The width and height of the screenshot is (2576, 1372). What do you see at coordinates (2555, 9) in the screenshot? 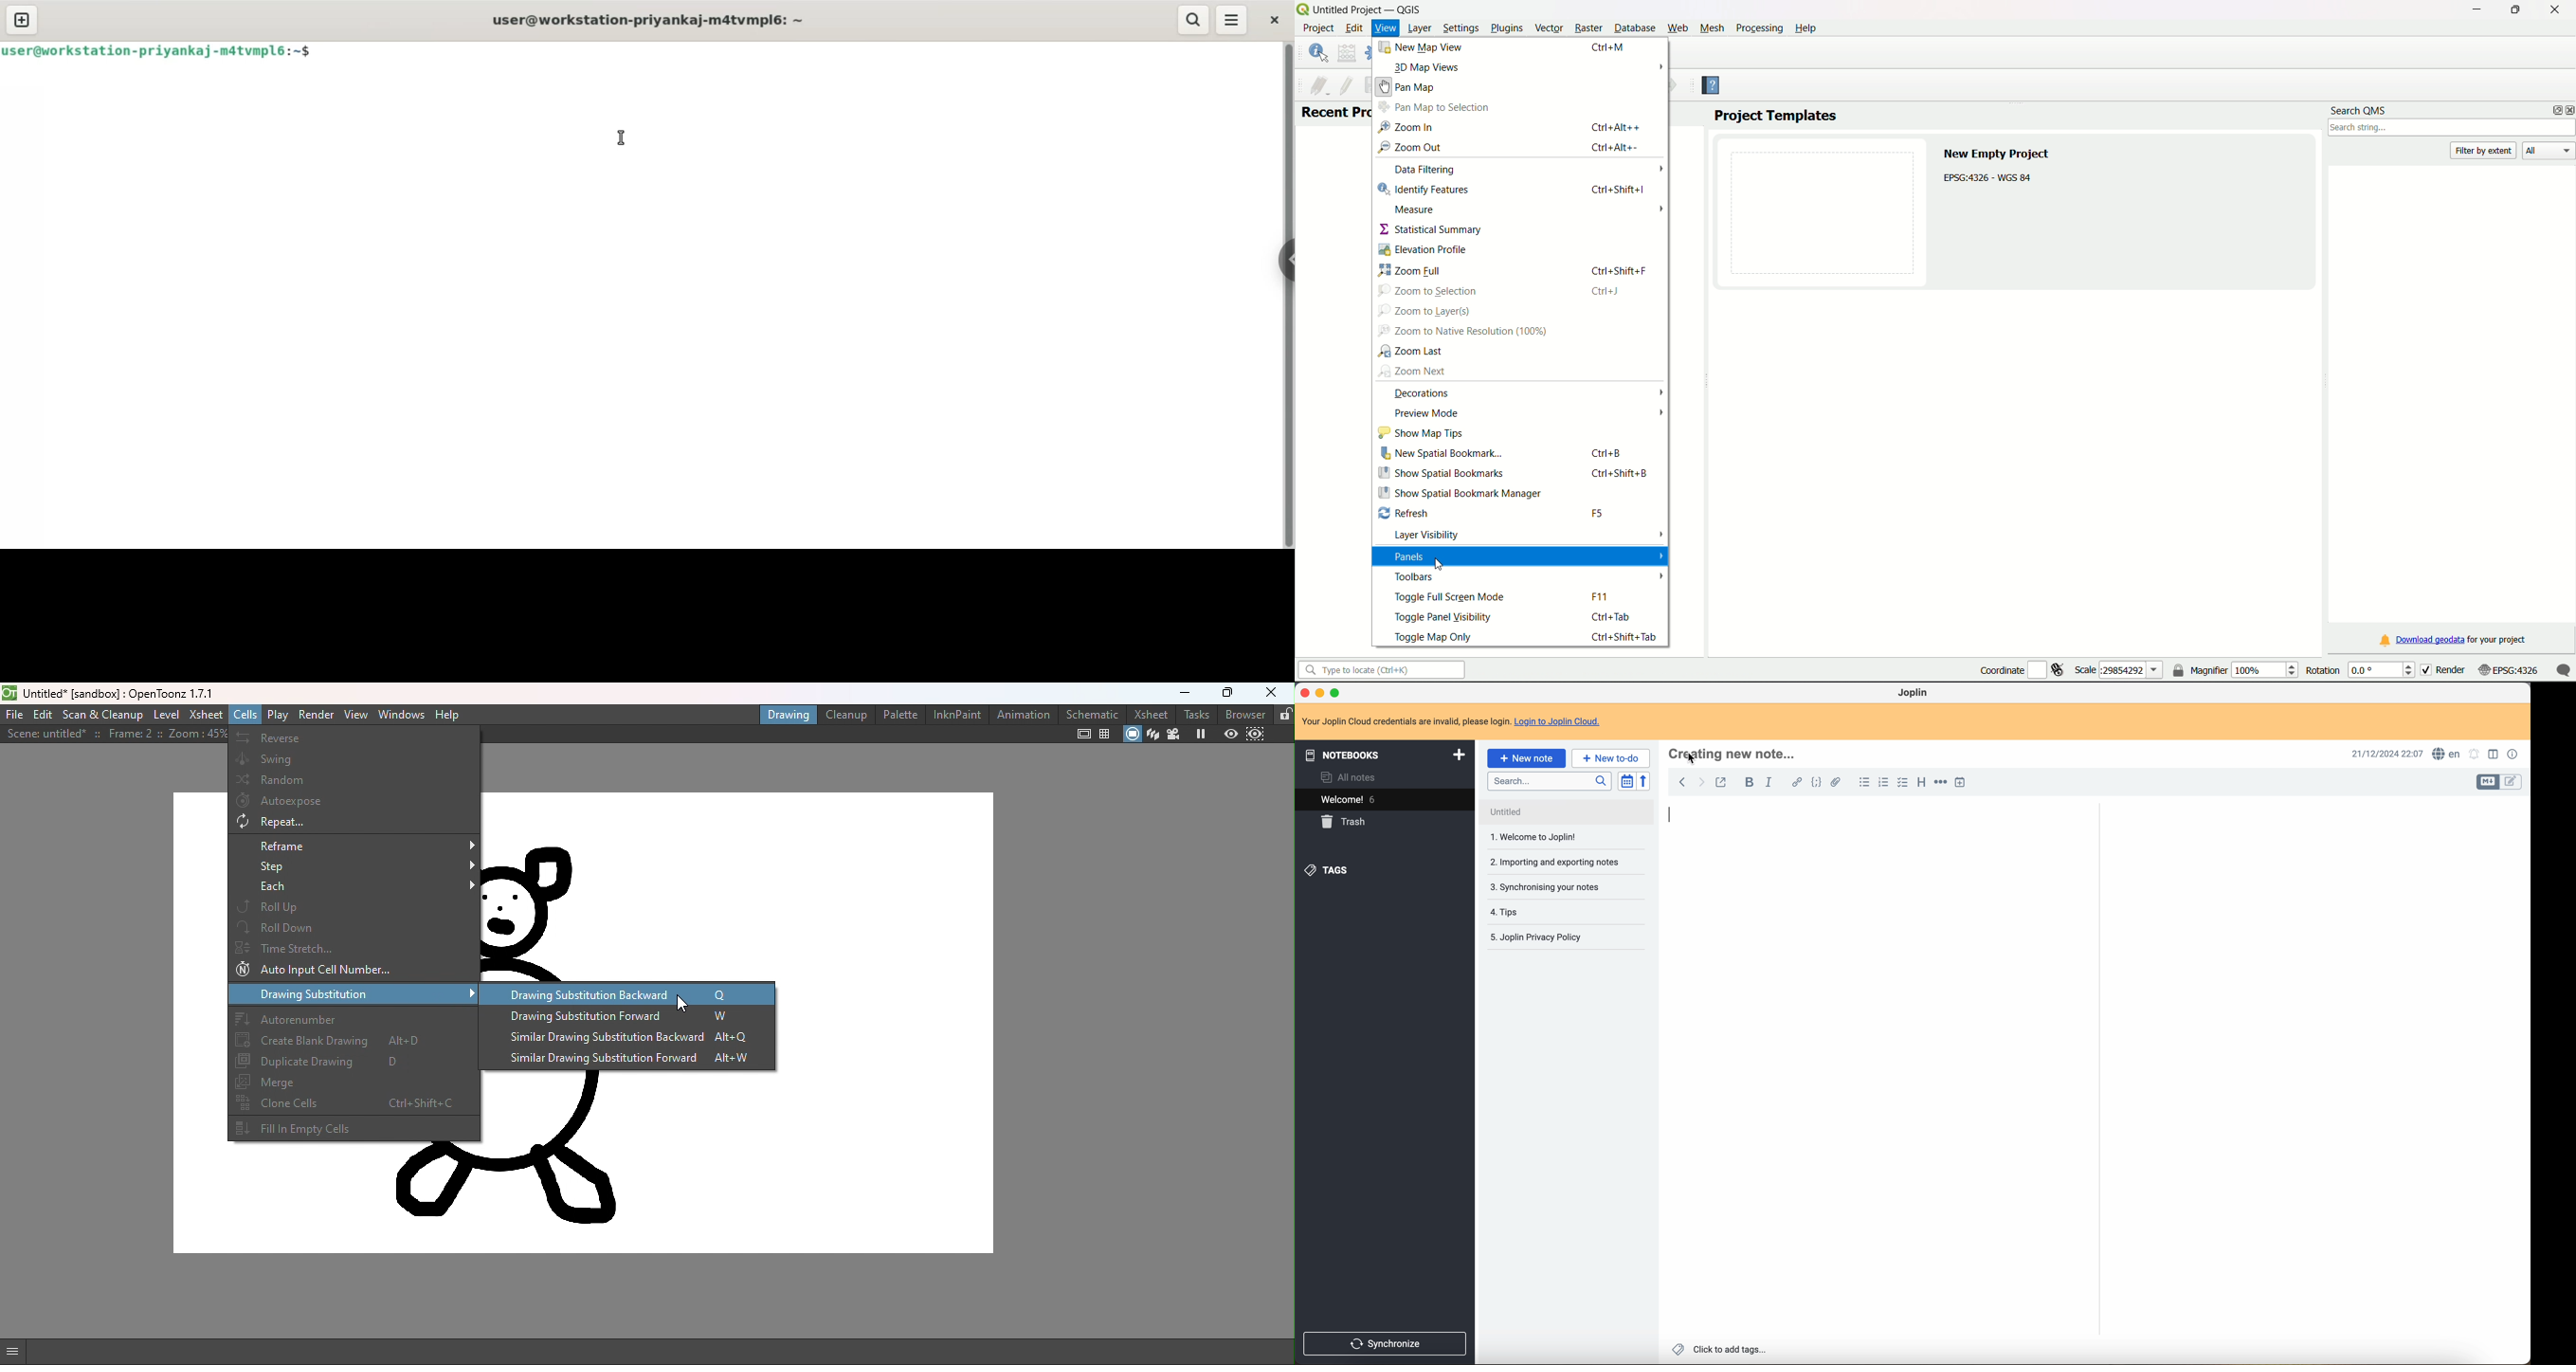
I see `close` at bounding box center [2555, 9].